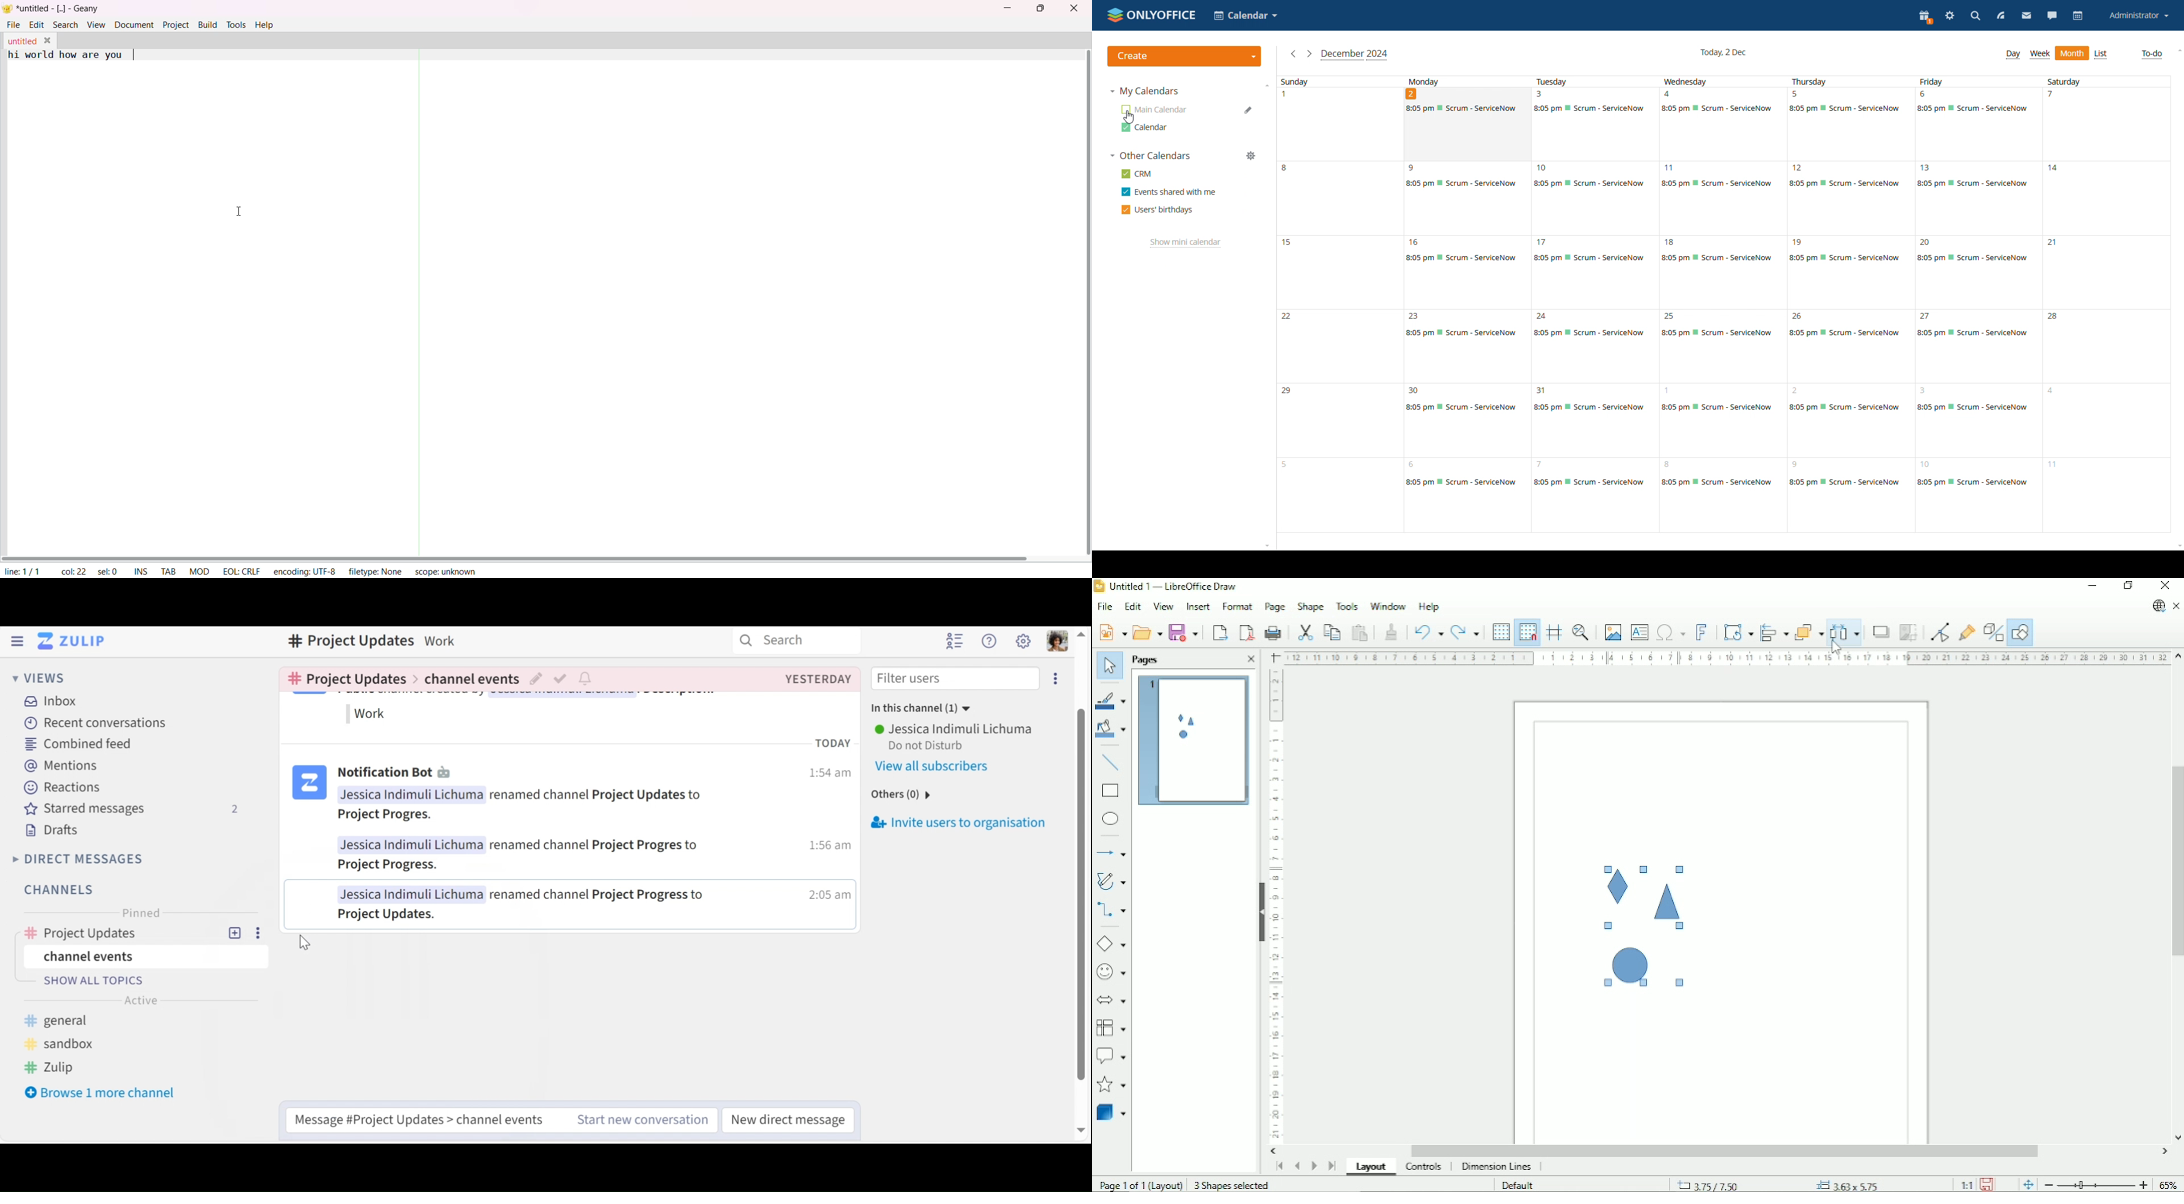 This screenshot has height=1204, width=2184. Describe the element at coordinates (1926, 17) in the screenshot. I see `present` at that location.